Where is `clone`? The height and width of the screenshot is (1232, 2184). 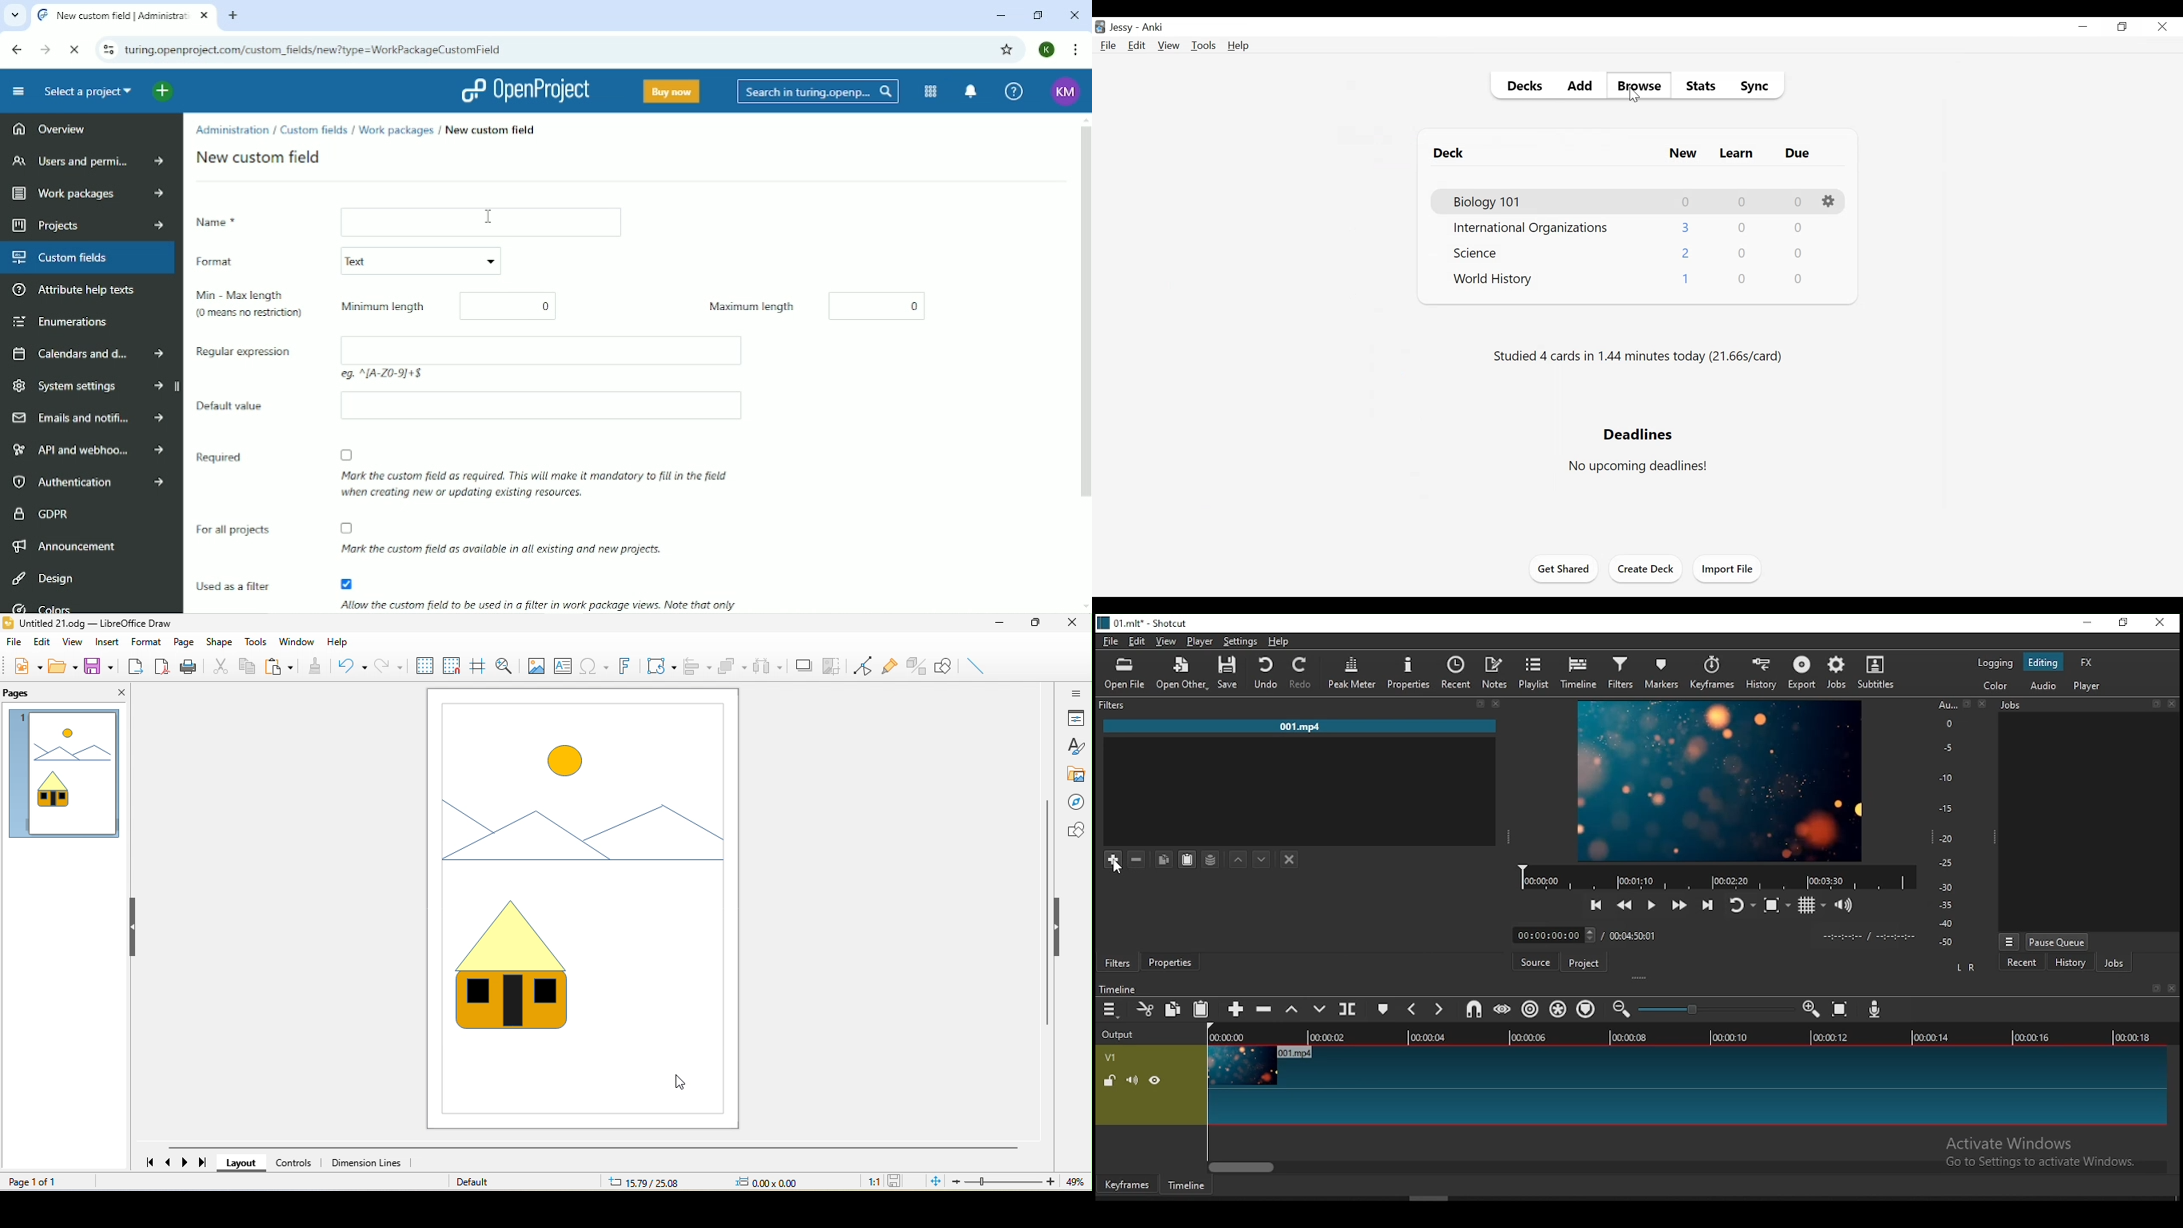
clone is located at coordinates (317, 667).